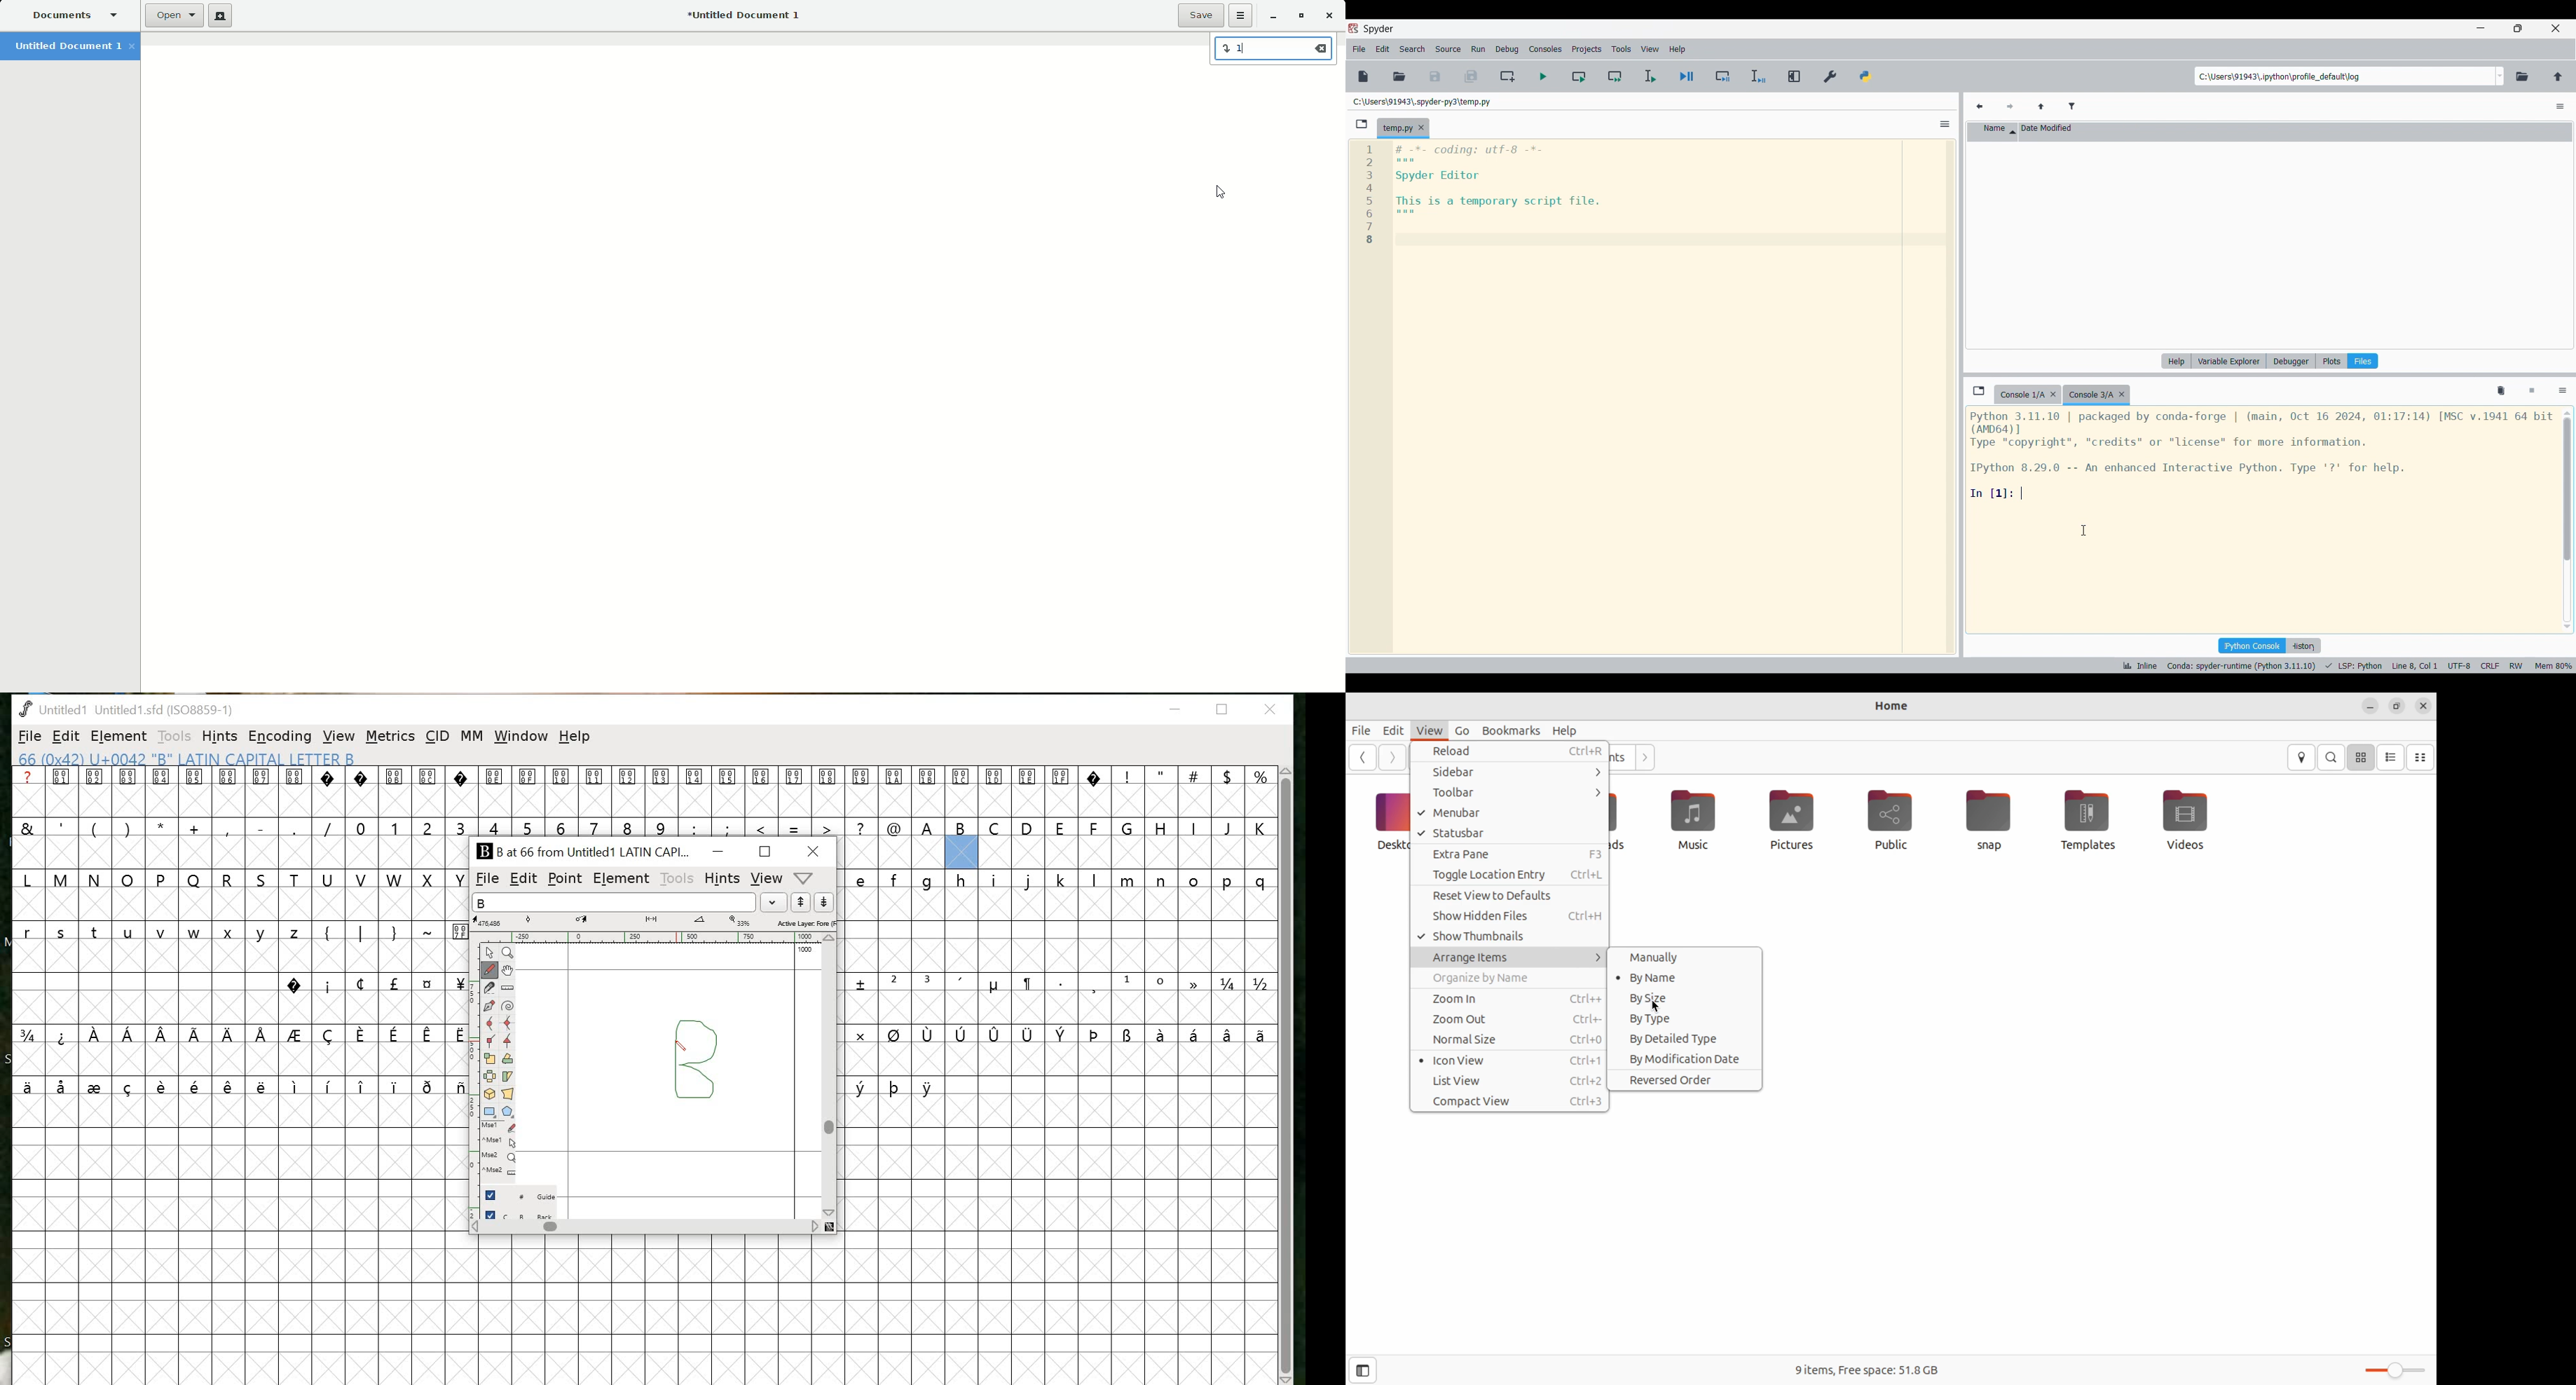 This screenshot has width=2576, height=1400. I want to click on Minimize, so click(1272, 17).